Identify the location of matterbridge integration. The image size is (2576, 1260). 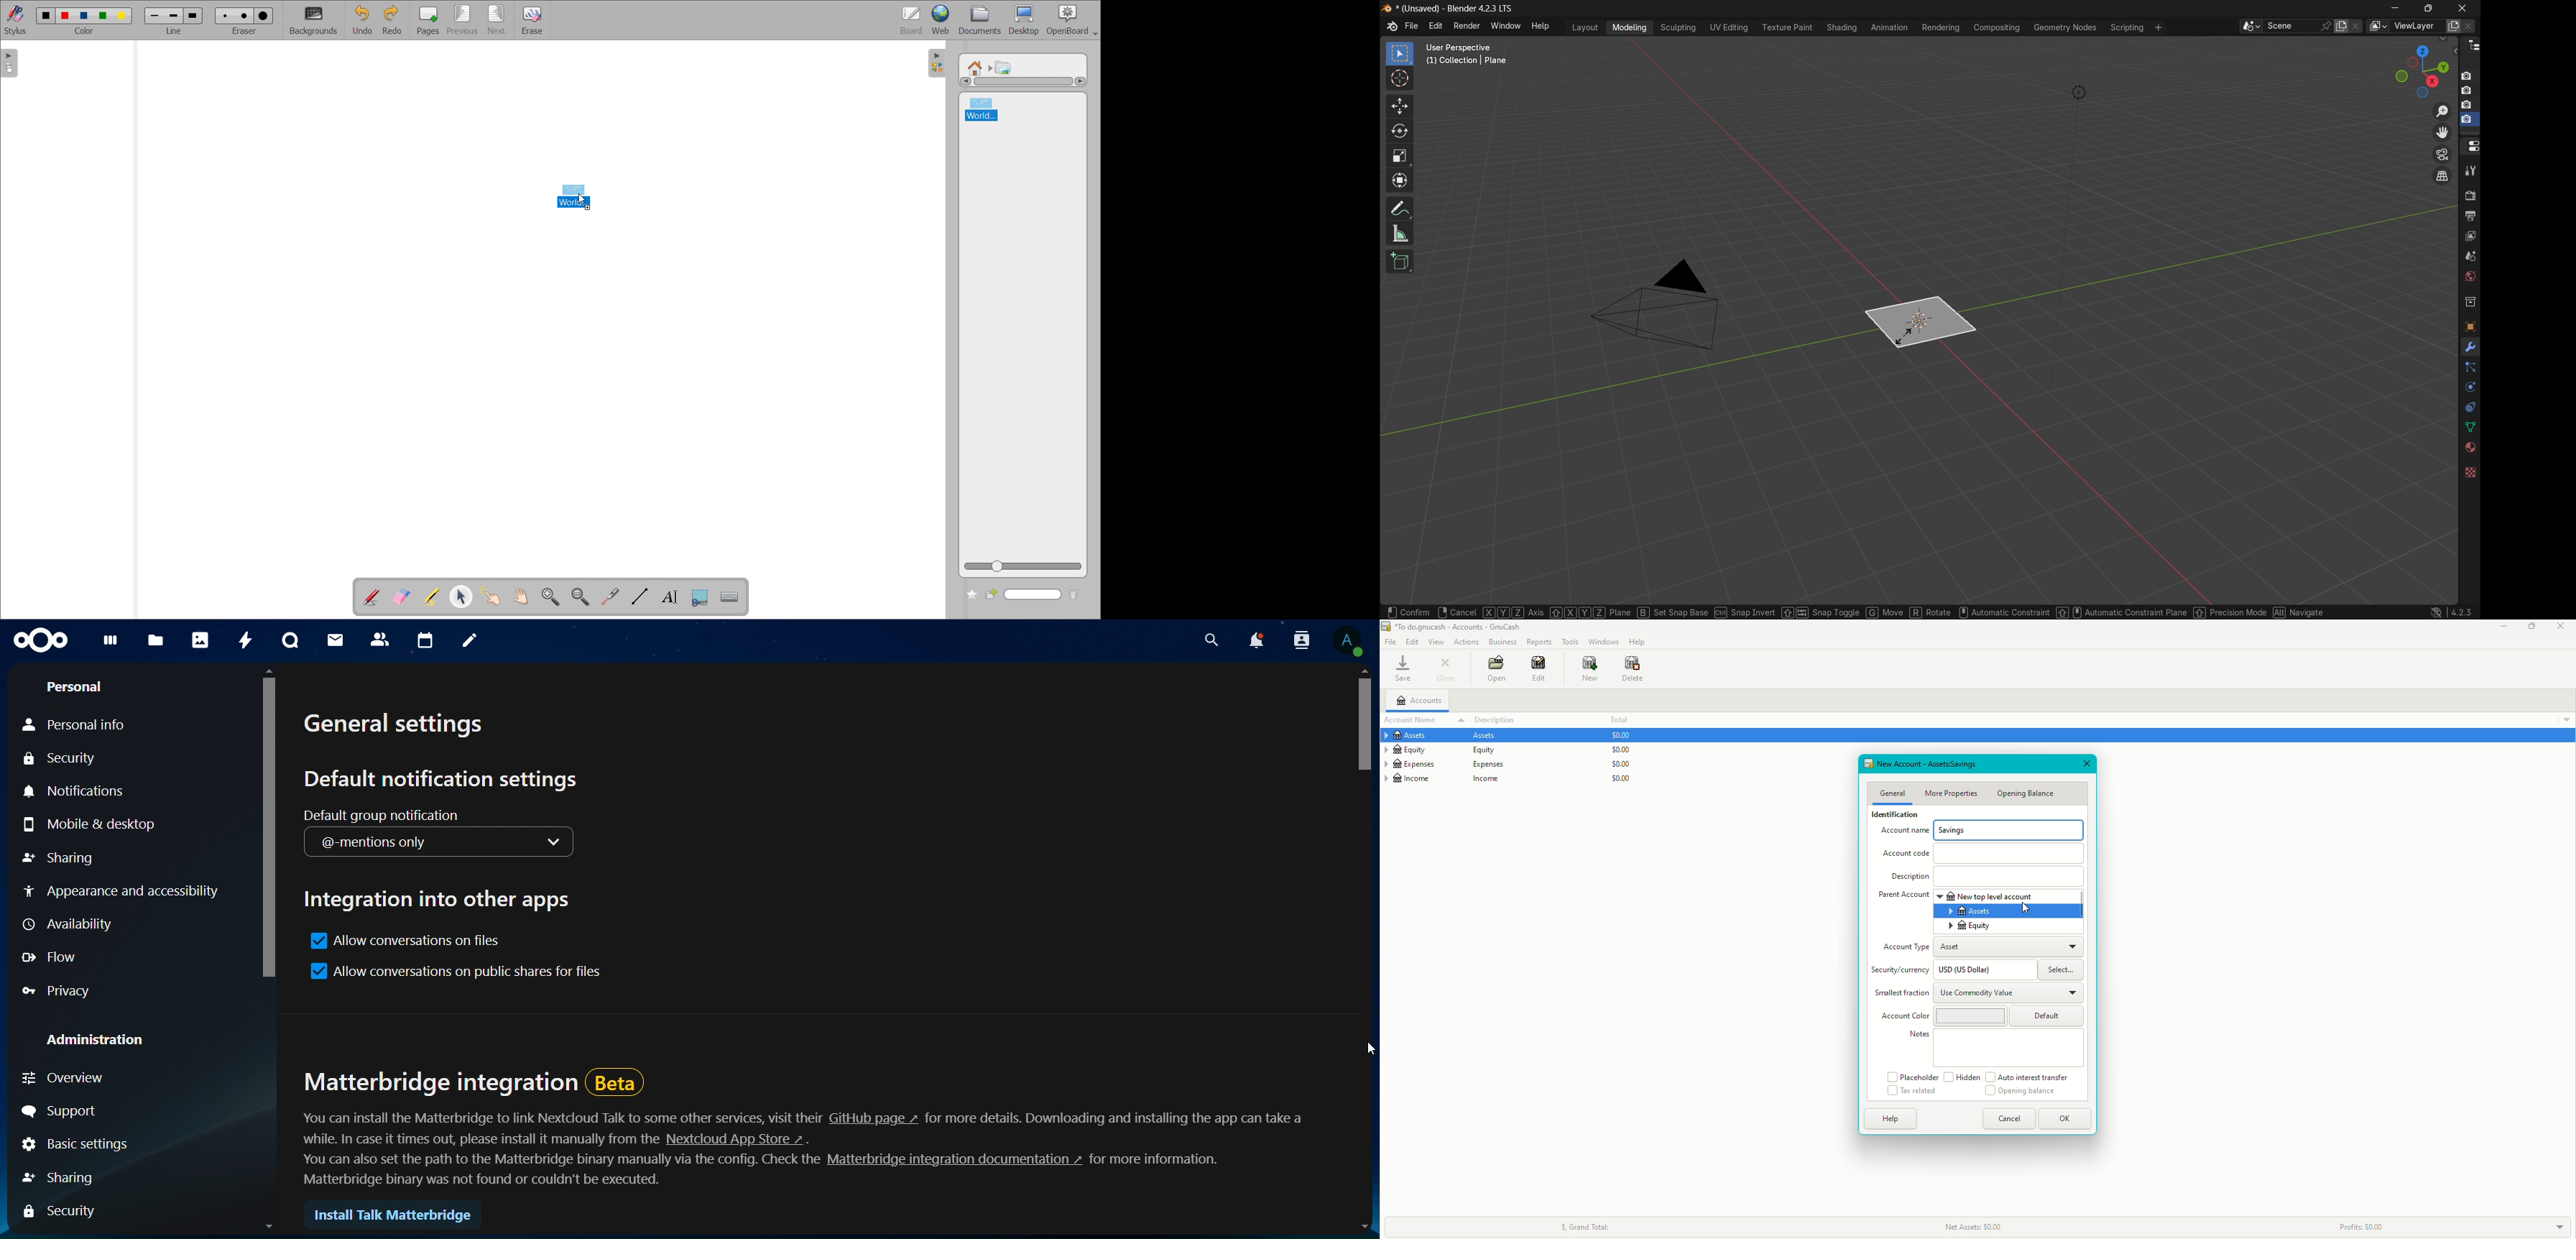
(475, 1081).